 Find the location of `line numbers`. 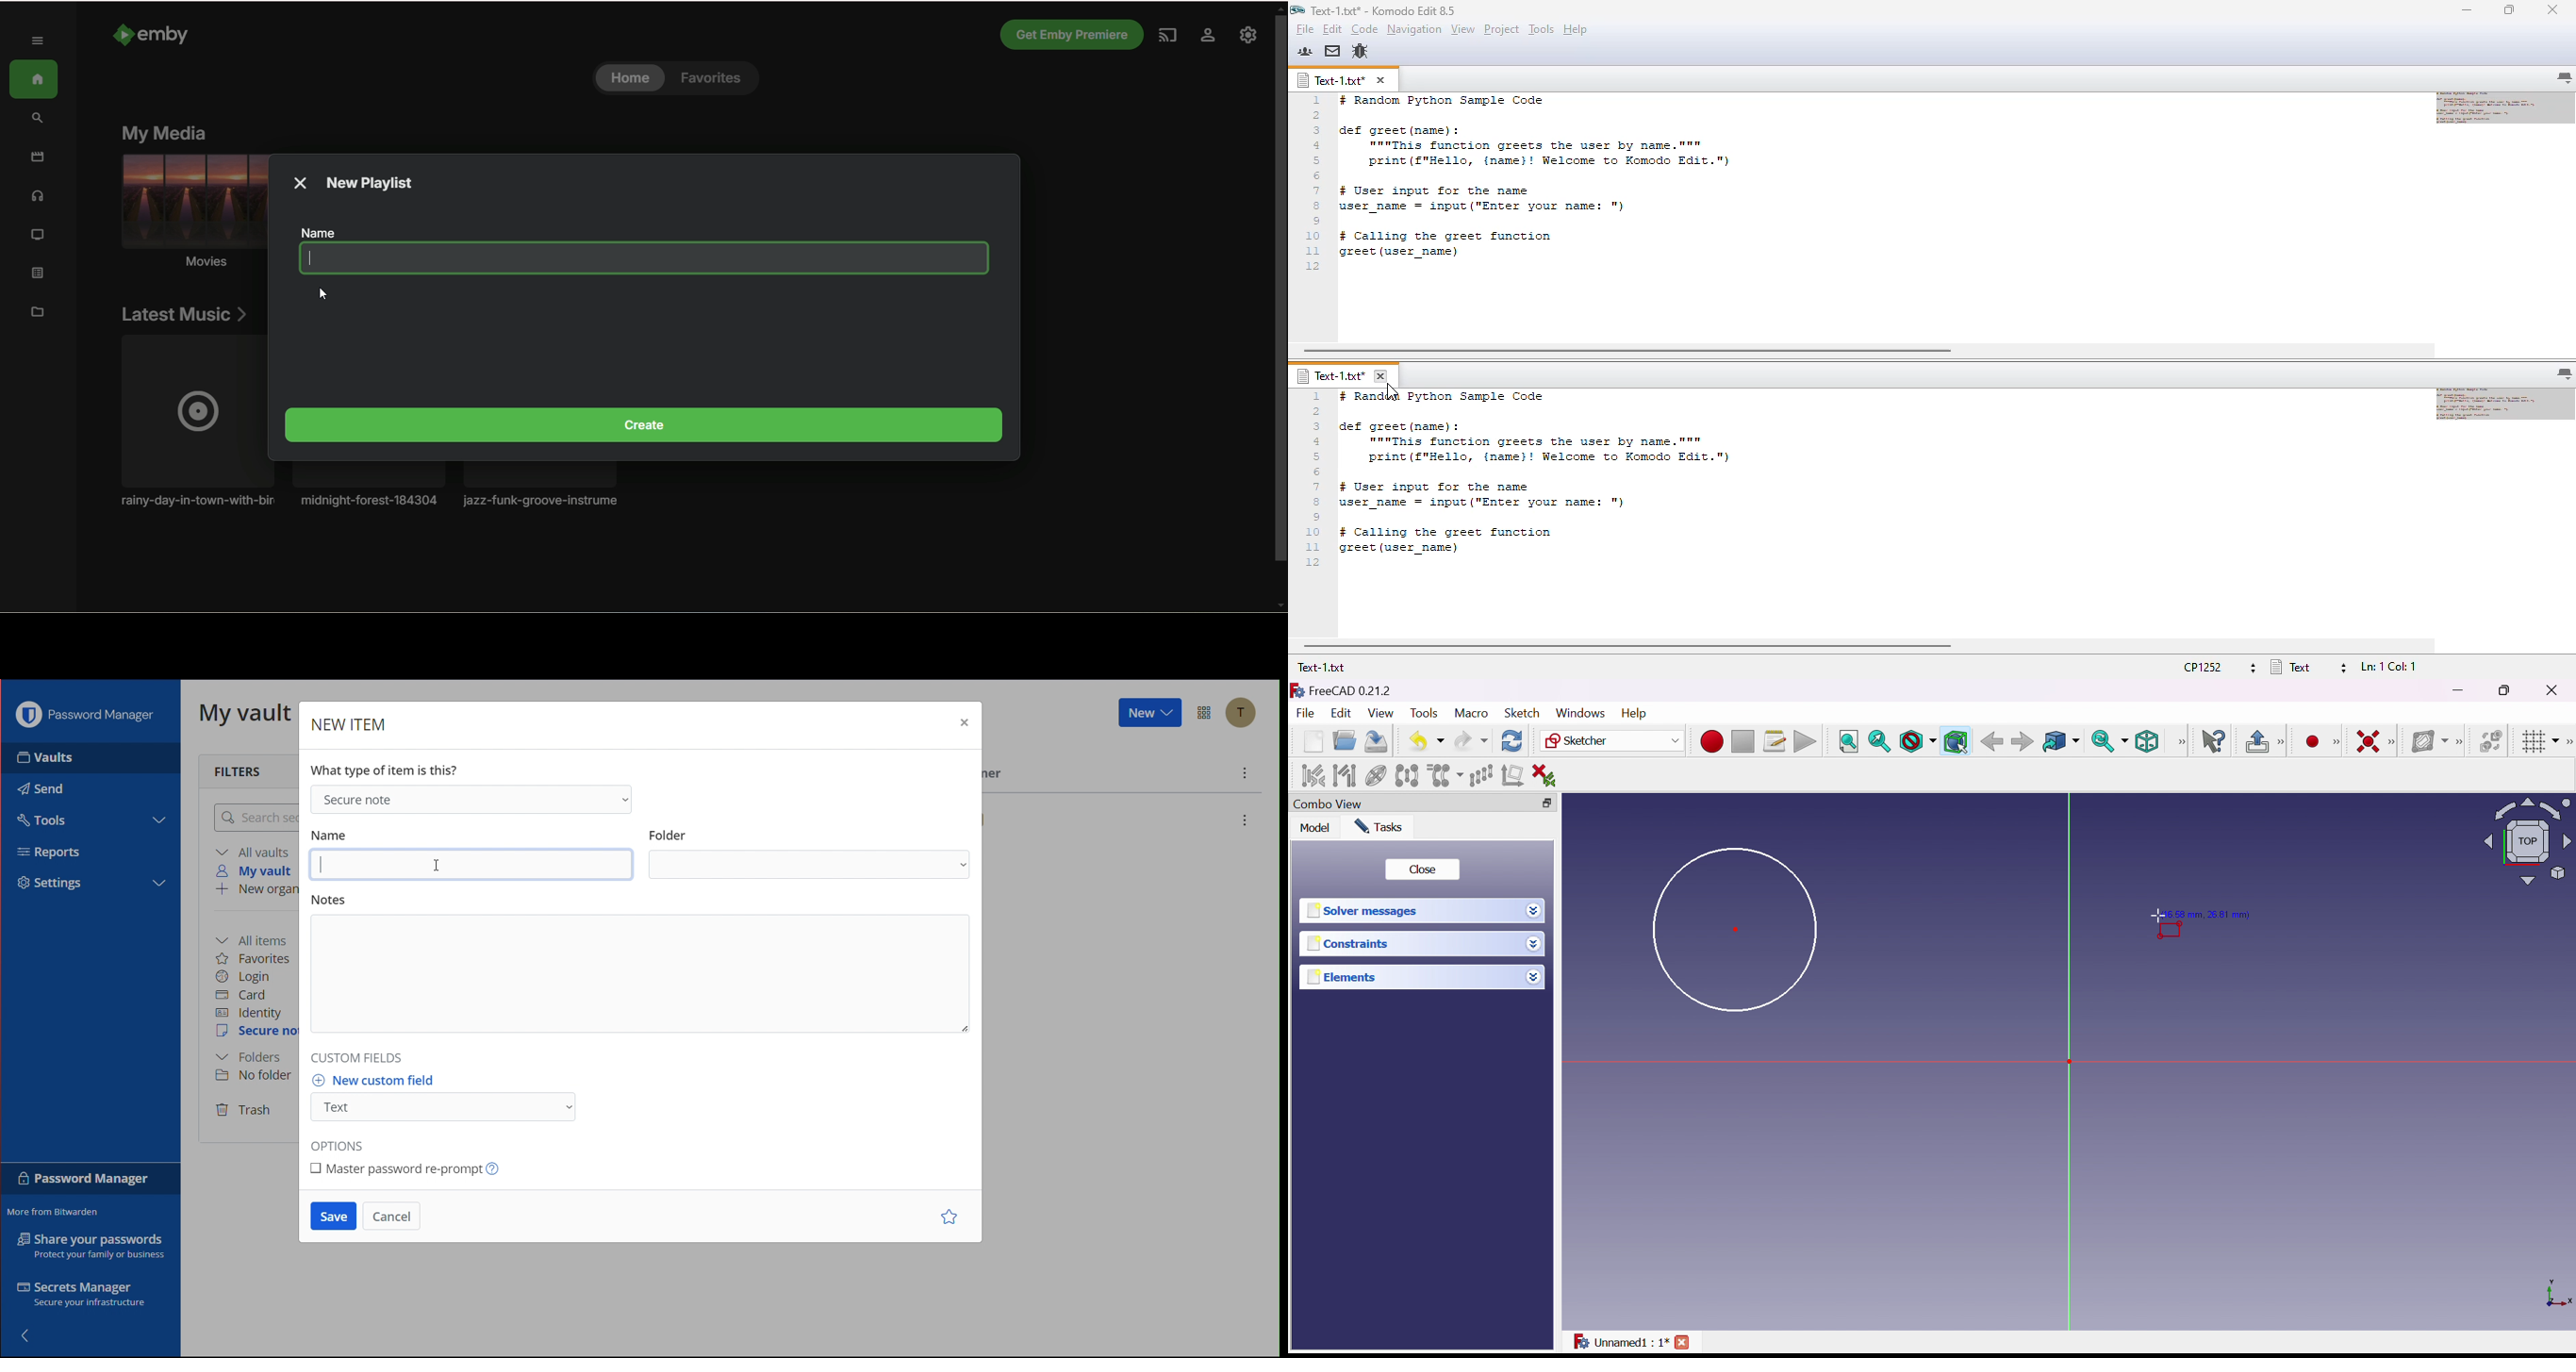

line numbers is located at coordinates (1315, 481).